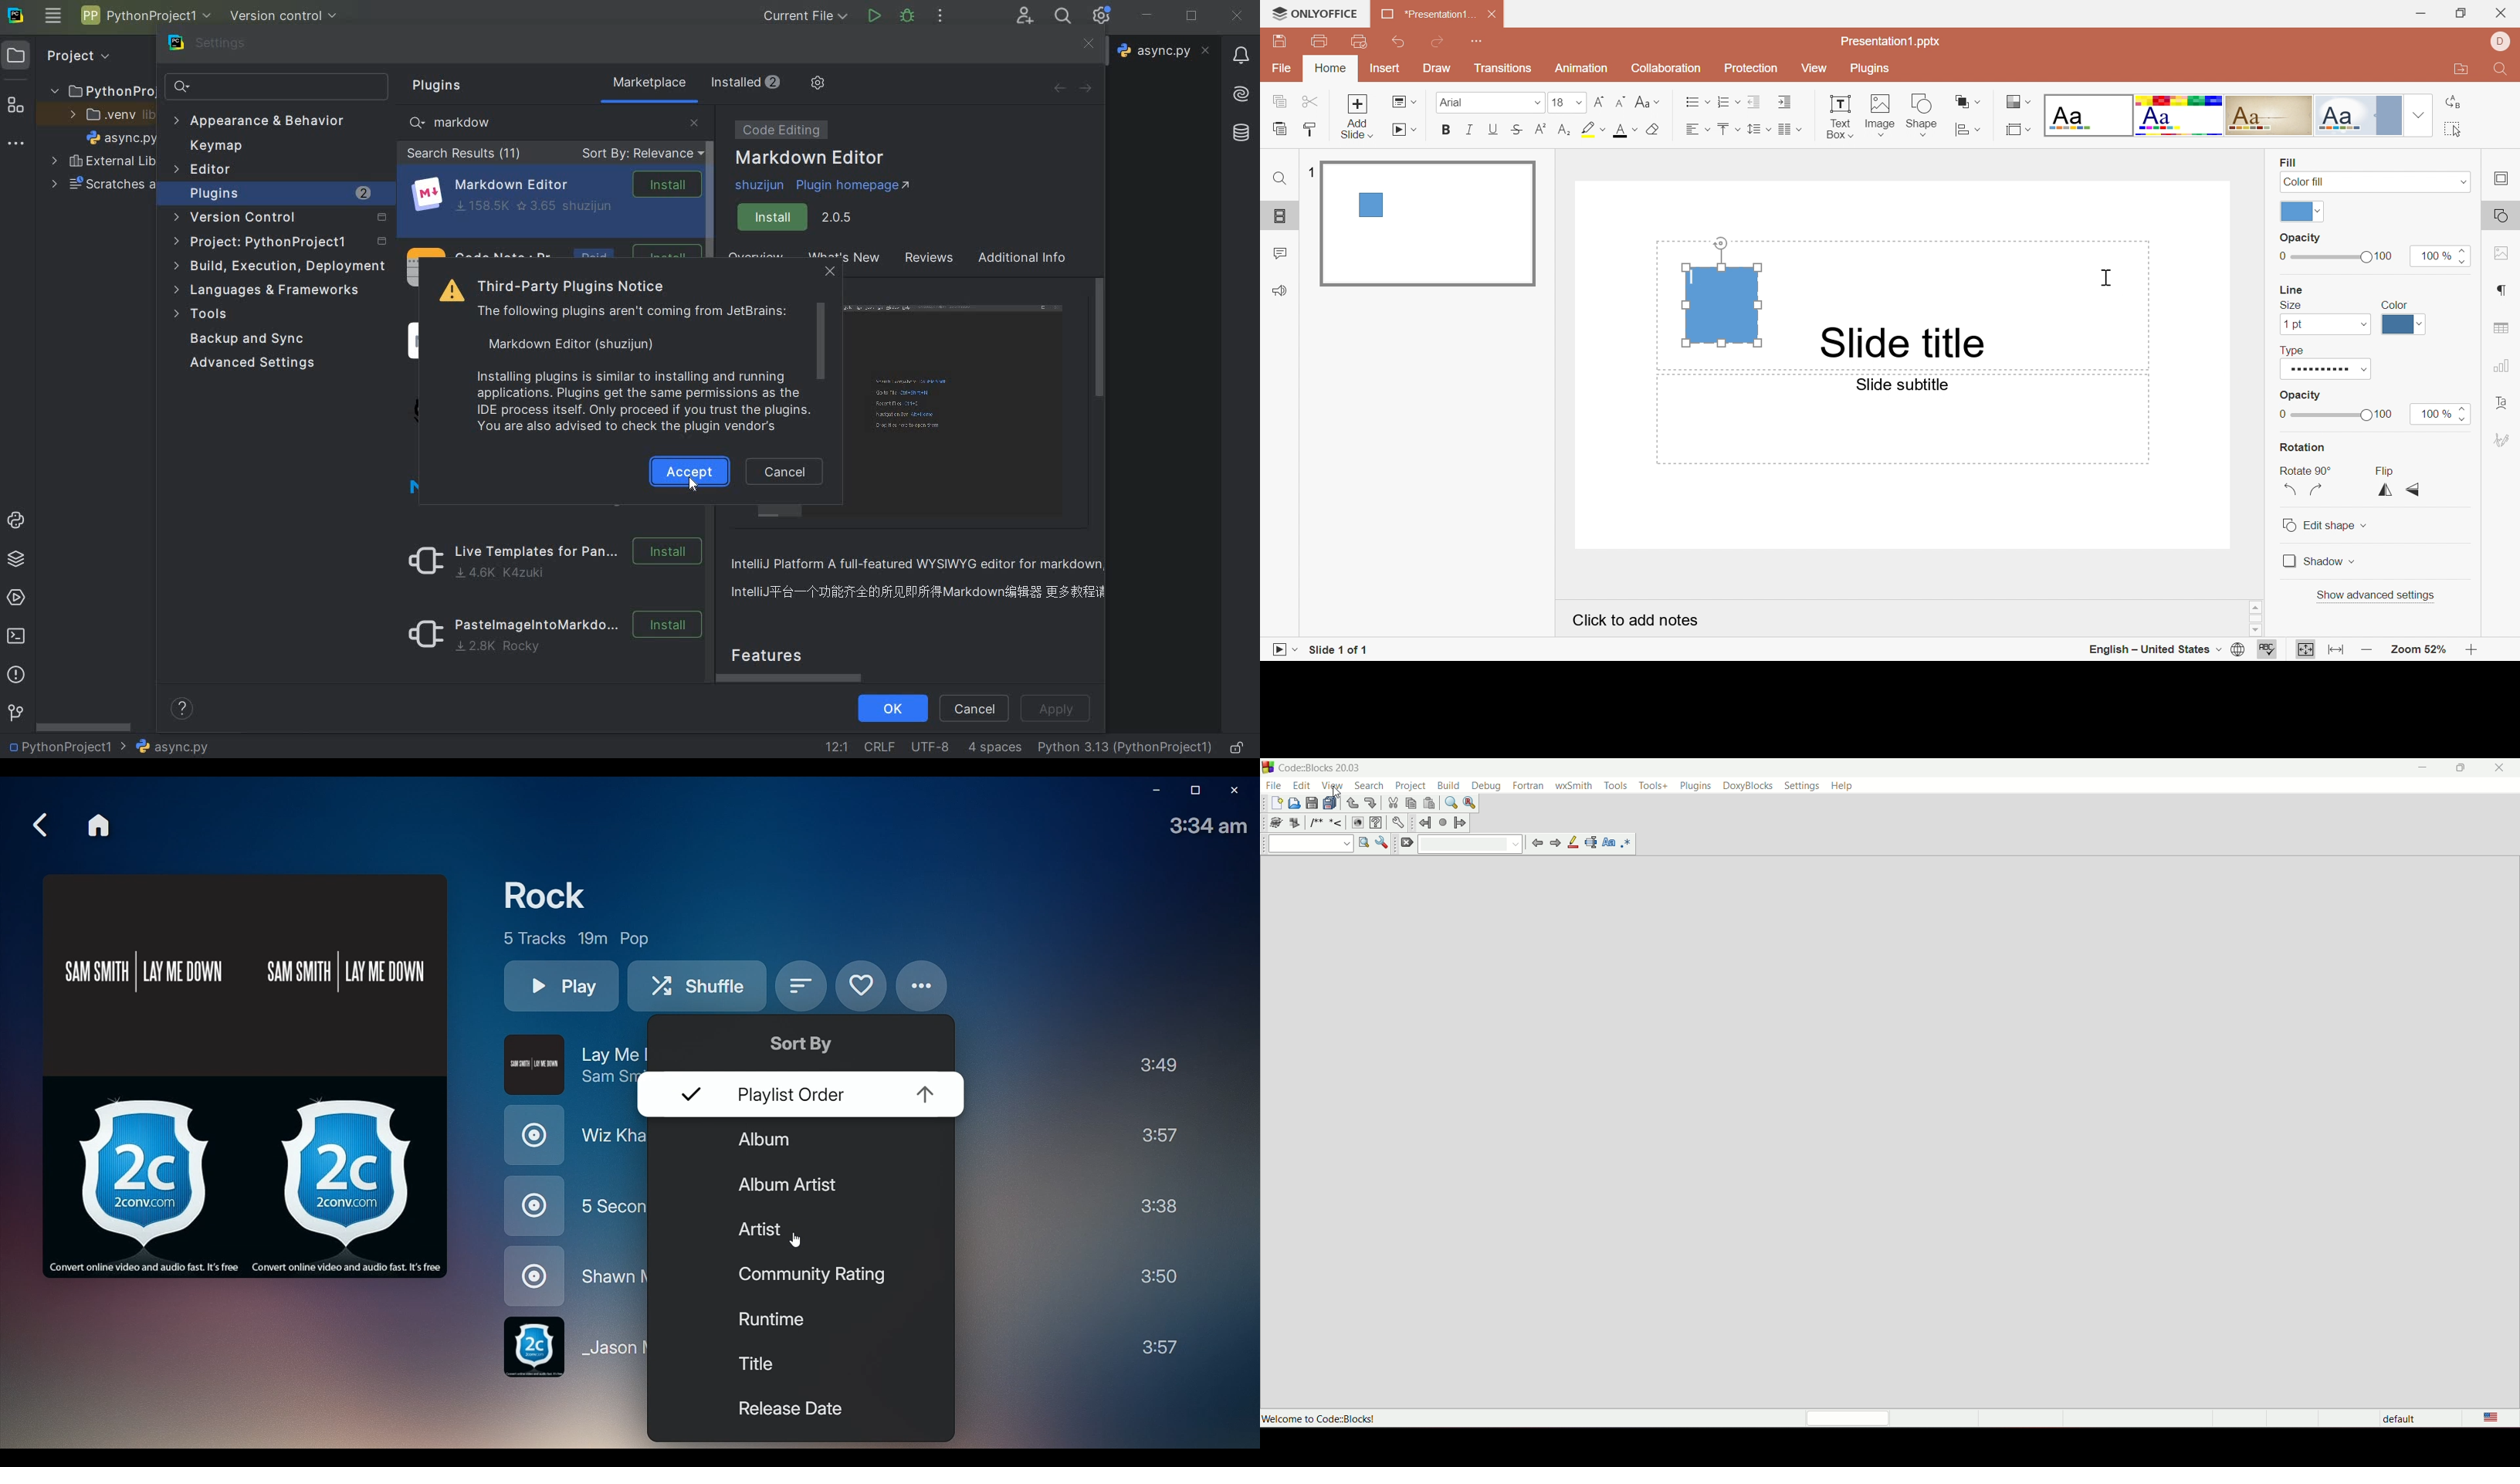  I want to click on help, so click(1841, 786).